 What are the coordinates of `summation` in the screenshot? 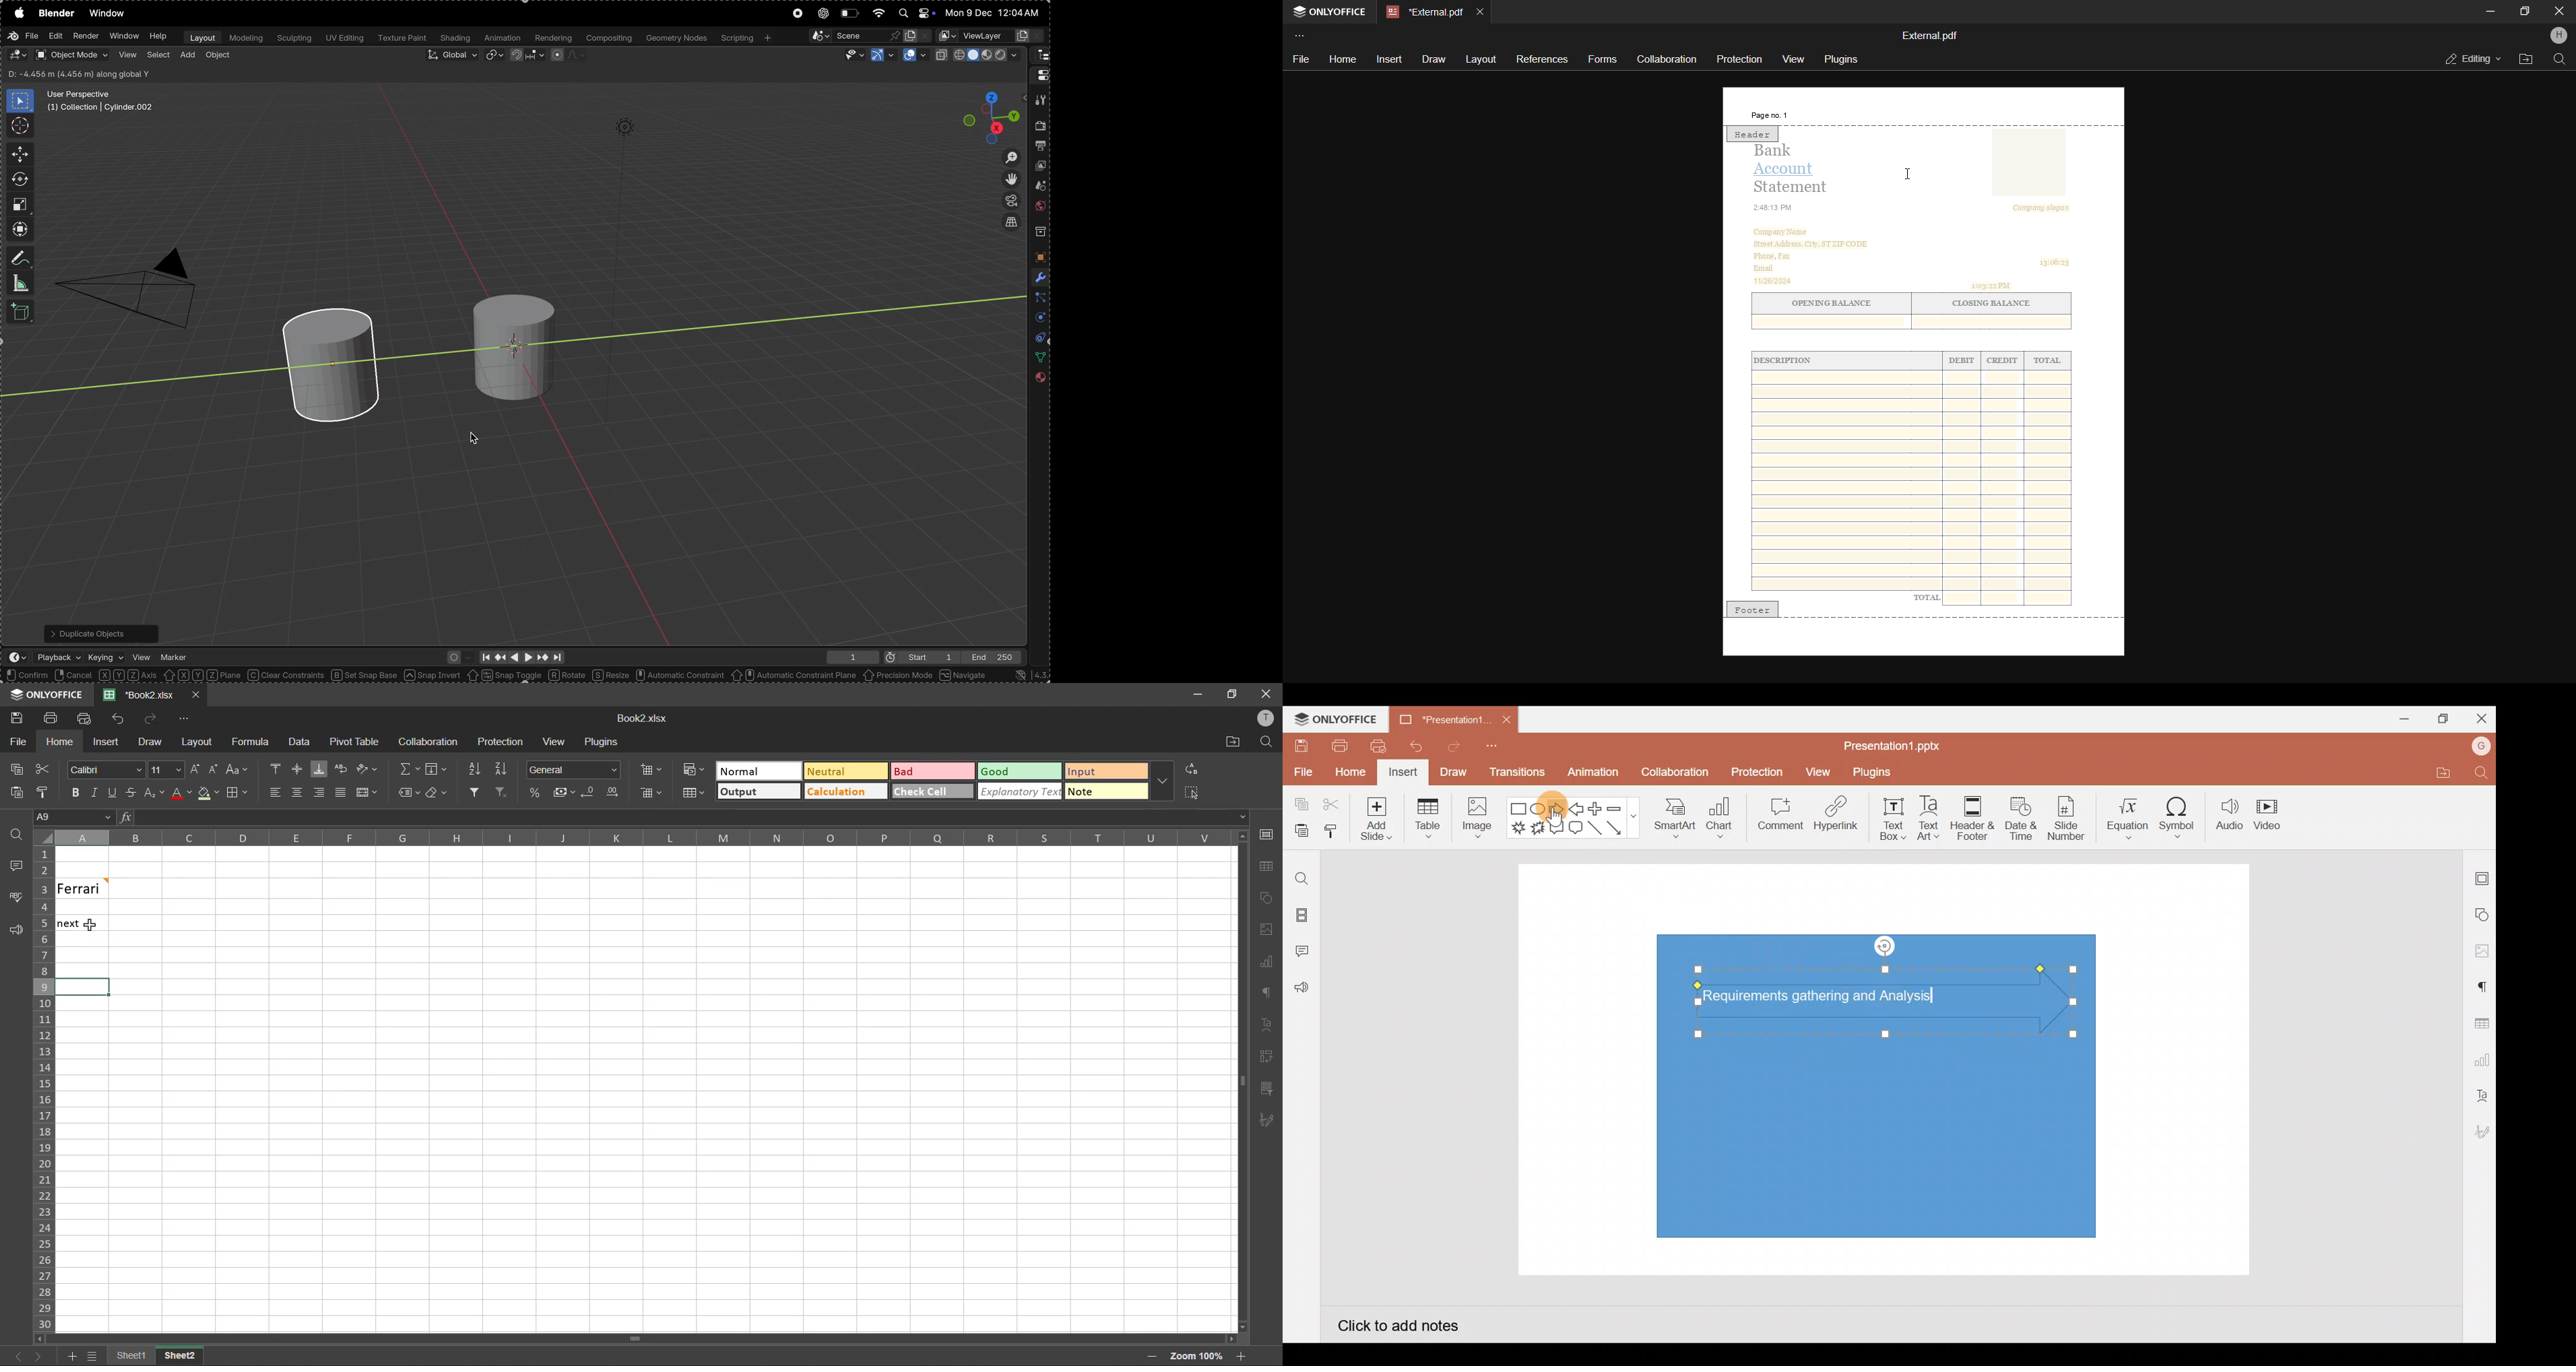 It's located at (410, 769).